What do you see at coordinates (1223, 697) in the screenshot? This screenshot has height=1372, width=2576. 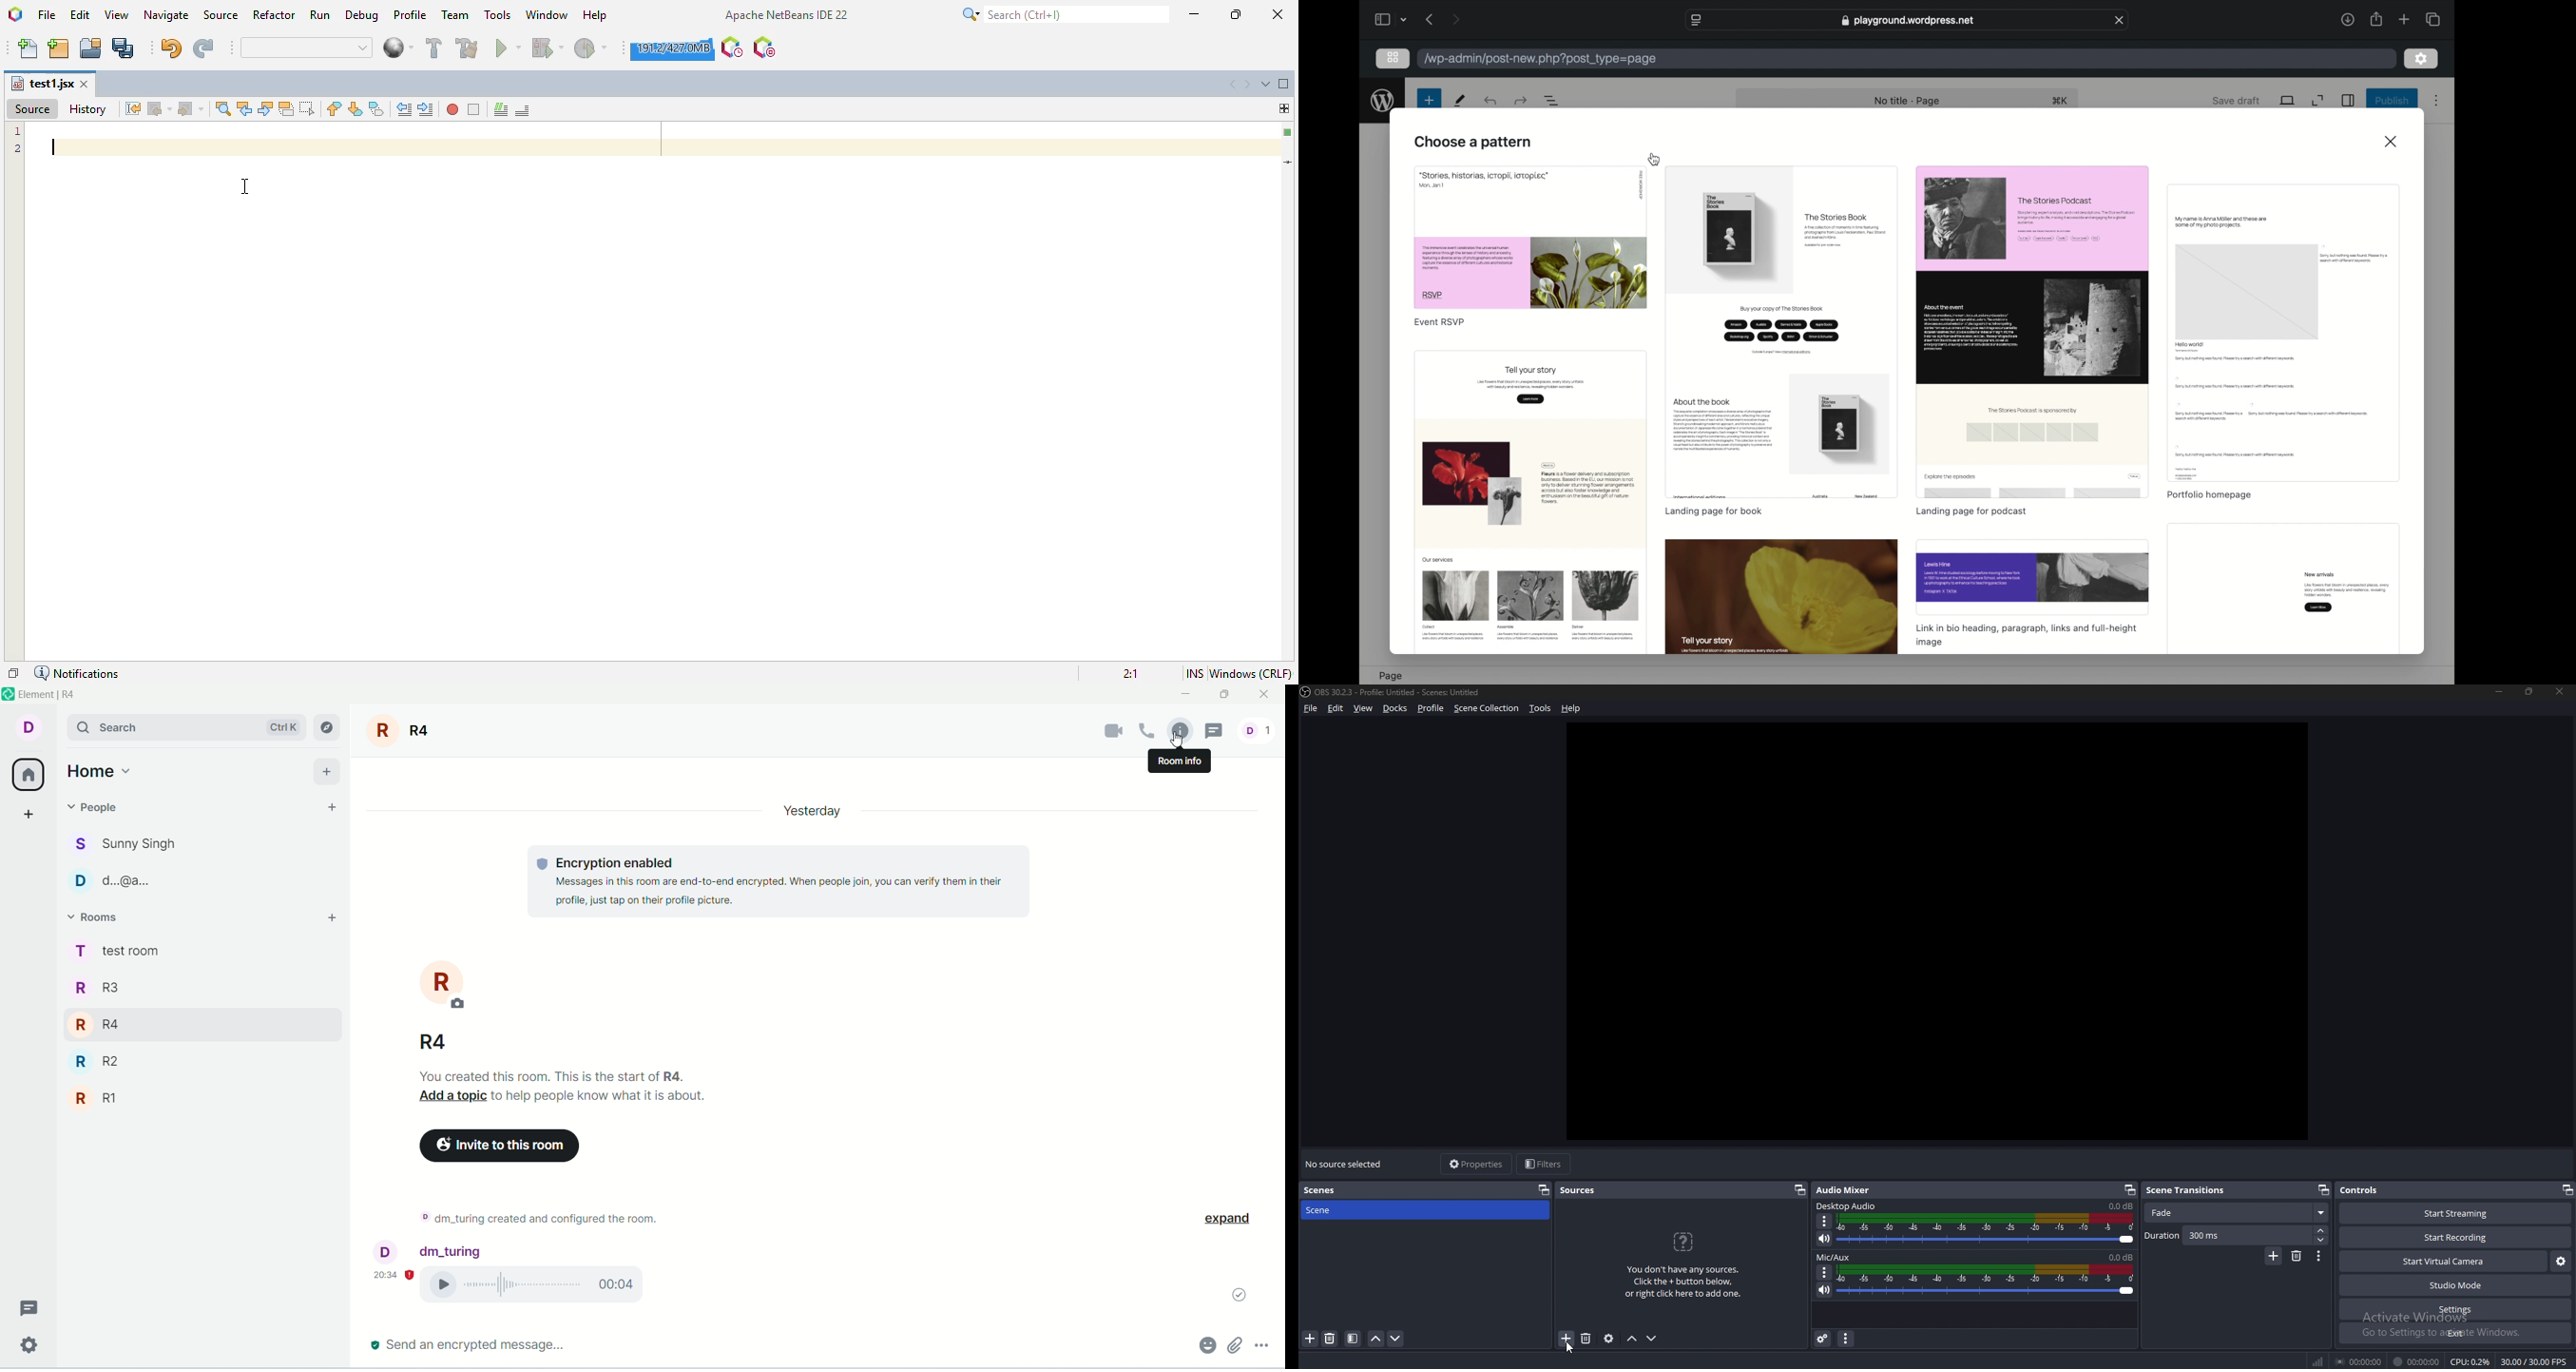 I see `maximize` at bounding box center [1223, 697].